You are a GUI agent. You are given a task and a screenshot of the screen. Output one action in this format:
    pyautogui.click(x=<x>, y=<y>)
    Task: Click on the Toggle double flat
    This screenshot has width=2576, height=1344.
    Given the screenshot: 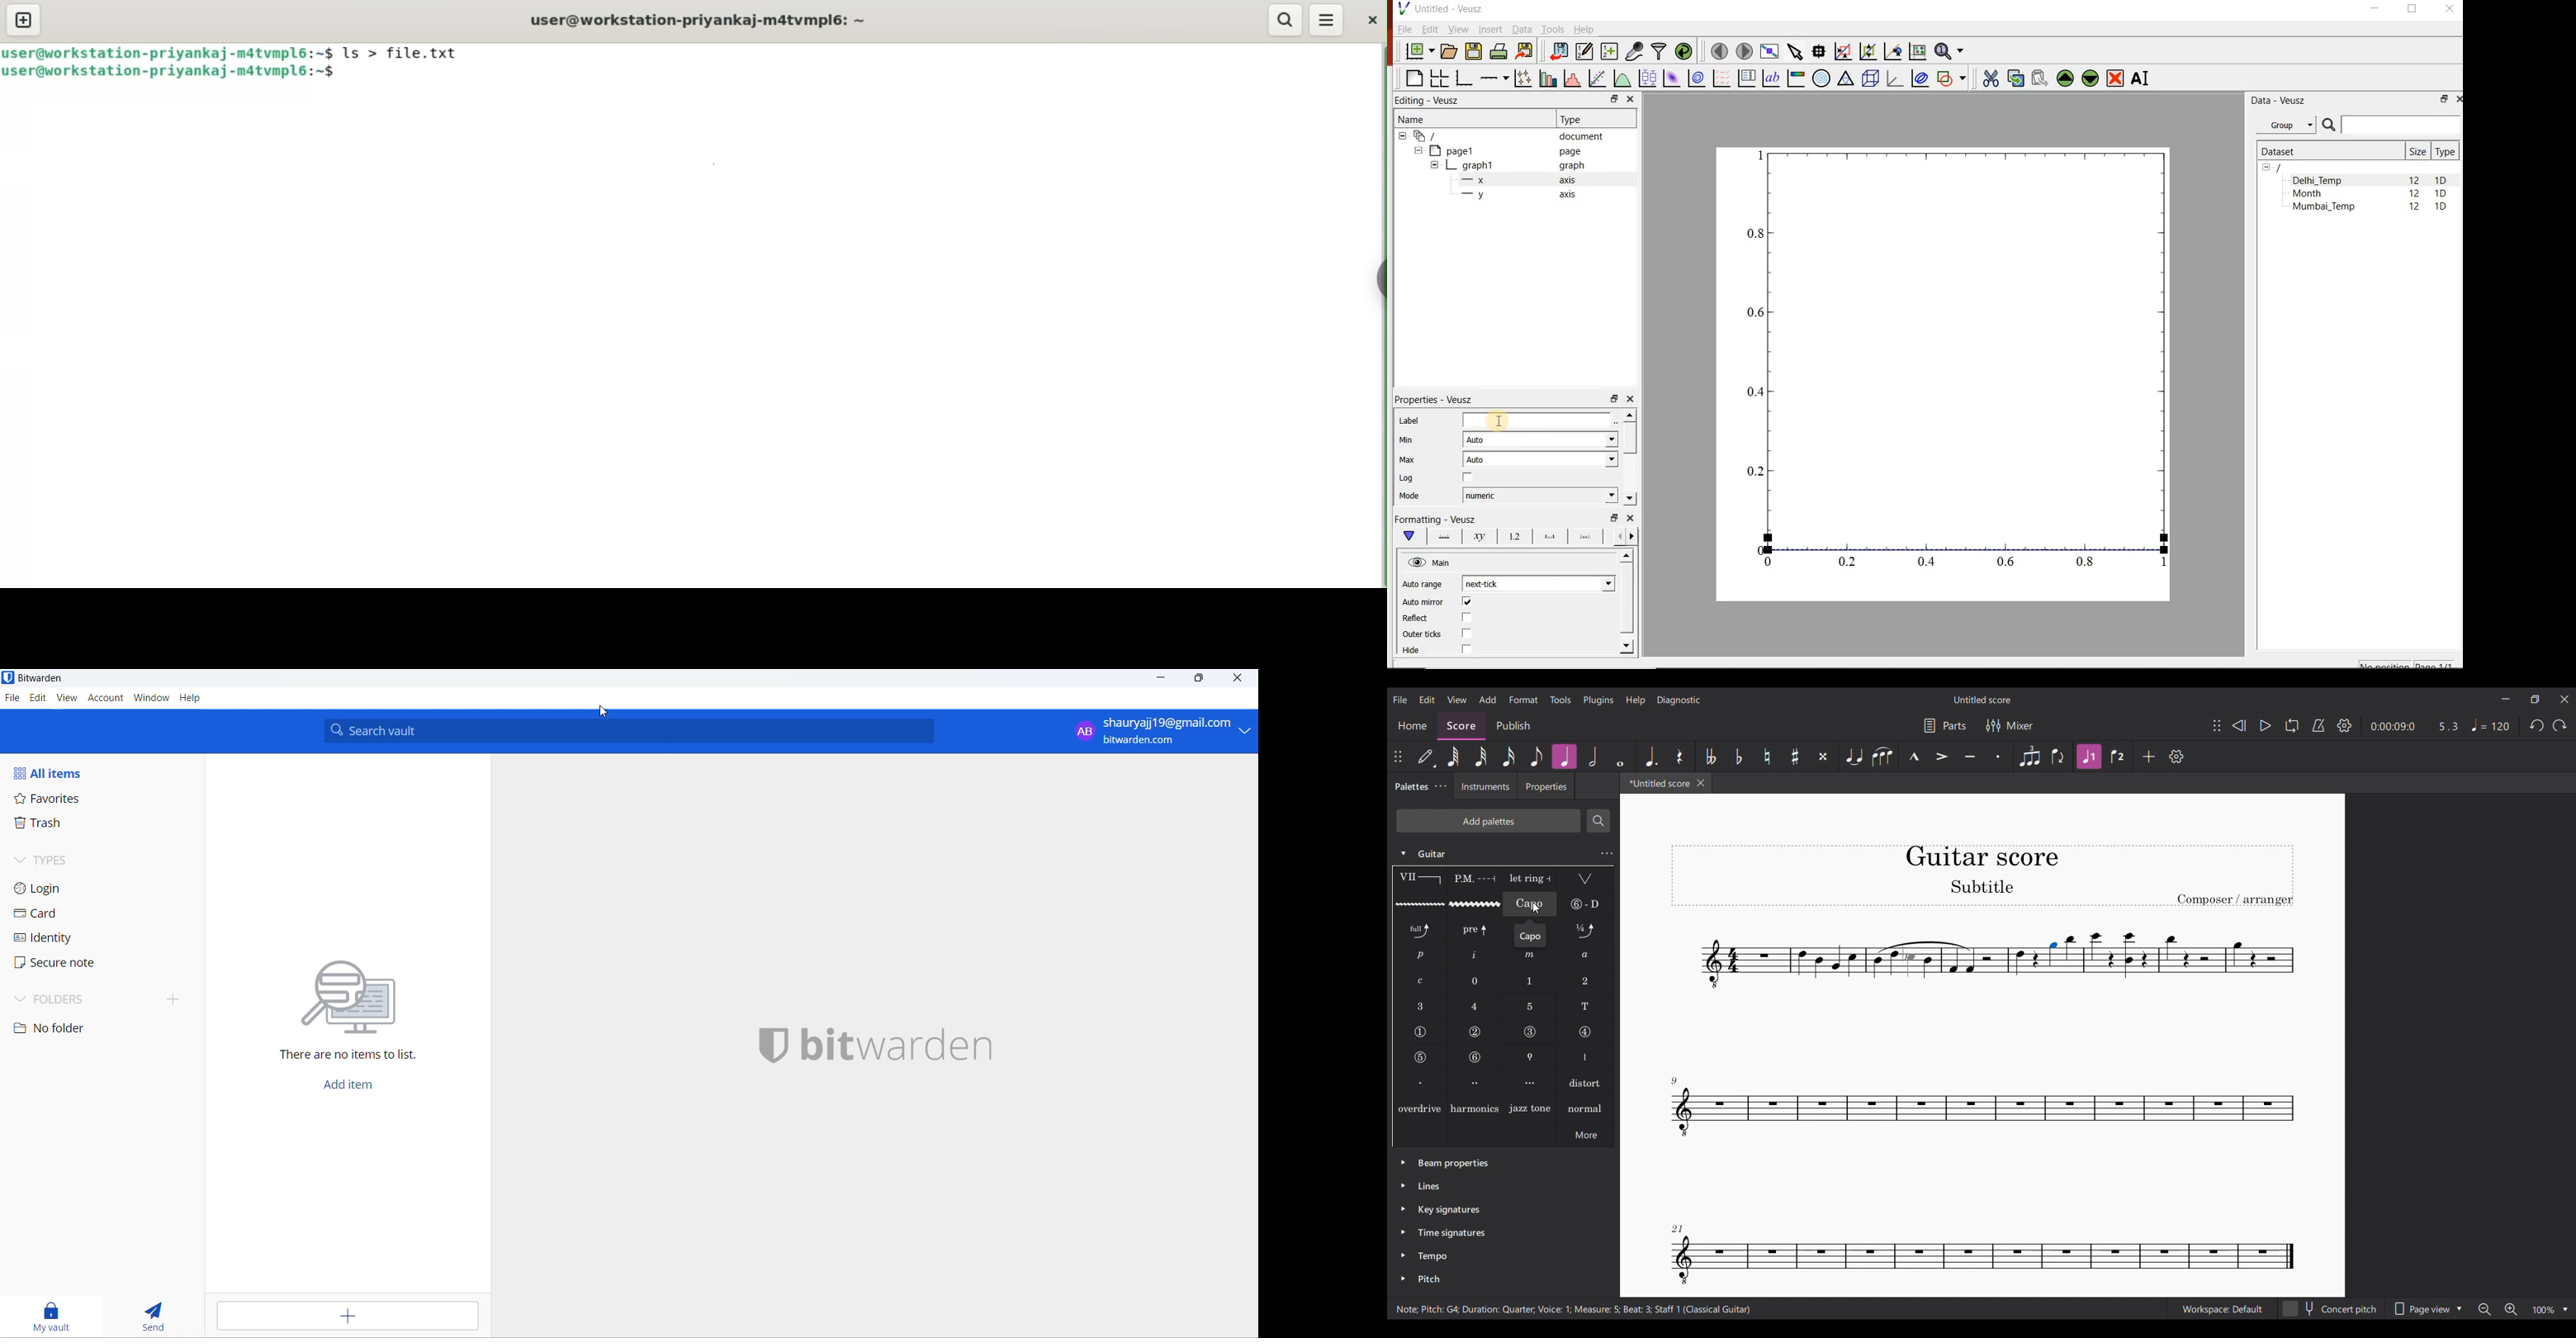 What is the action you would take?
    pyautogui.click(x=1710, y=756)
    